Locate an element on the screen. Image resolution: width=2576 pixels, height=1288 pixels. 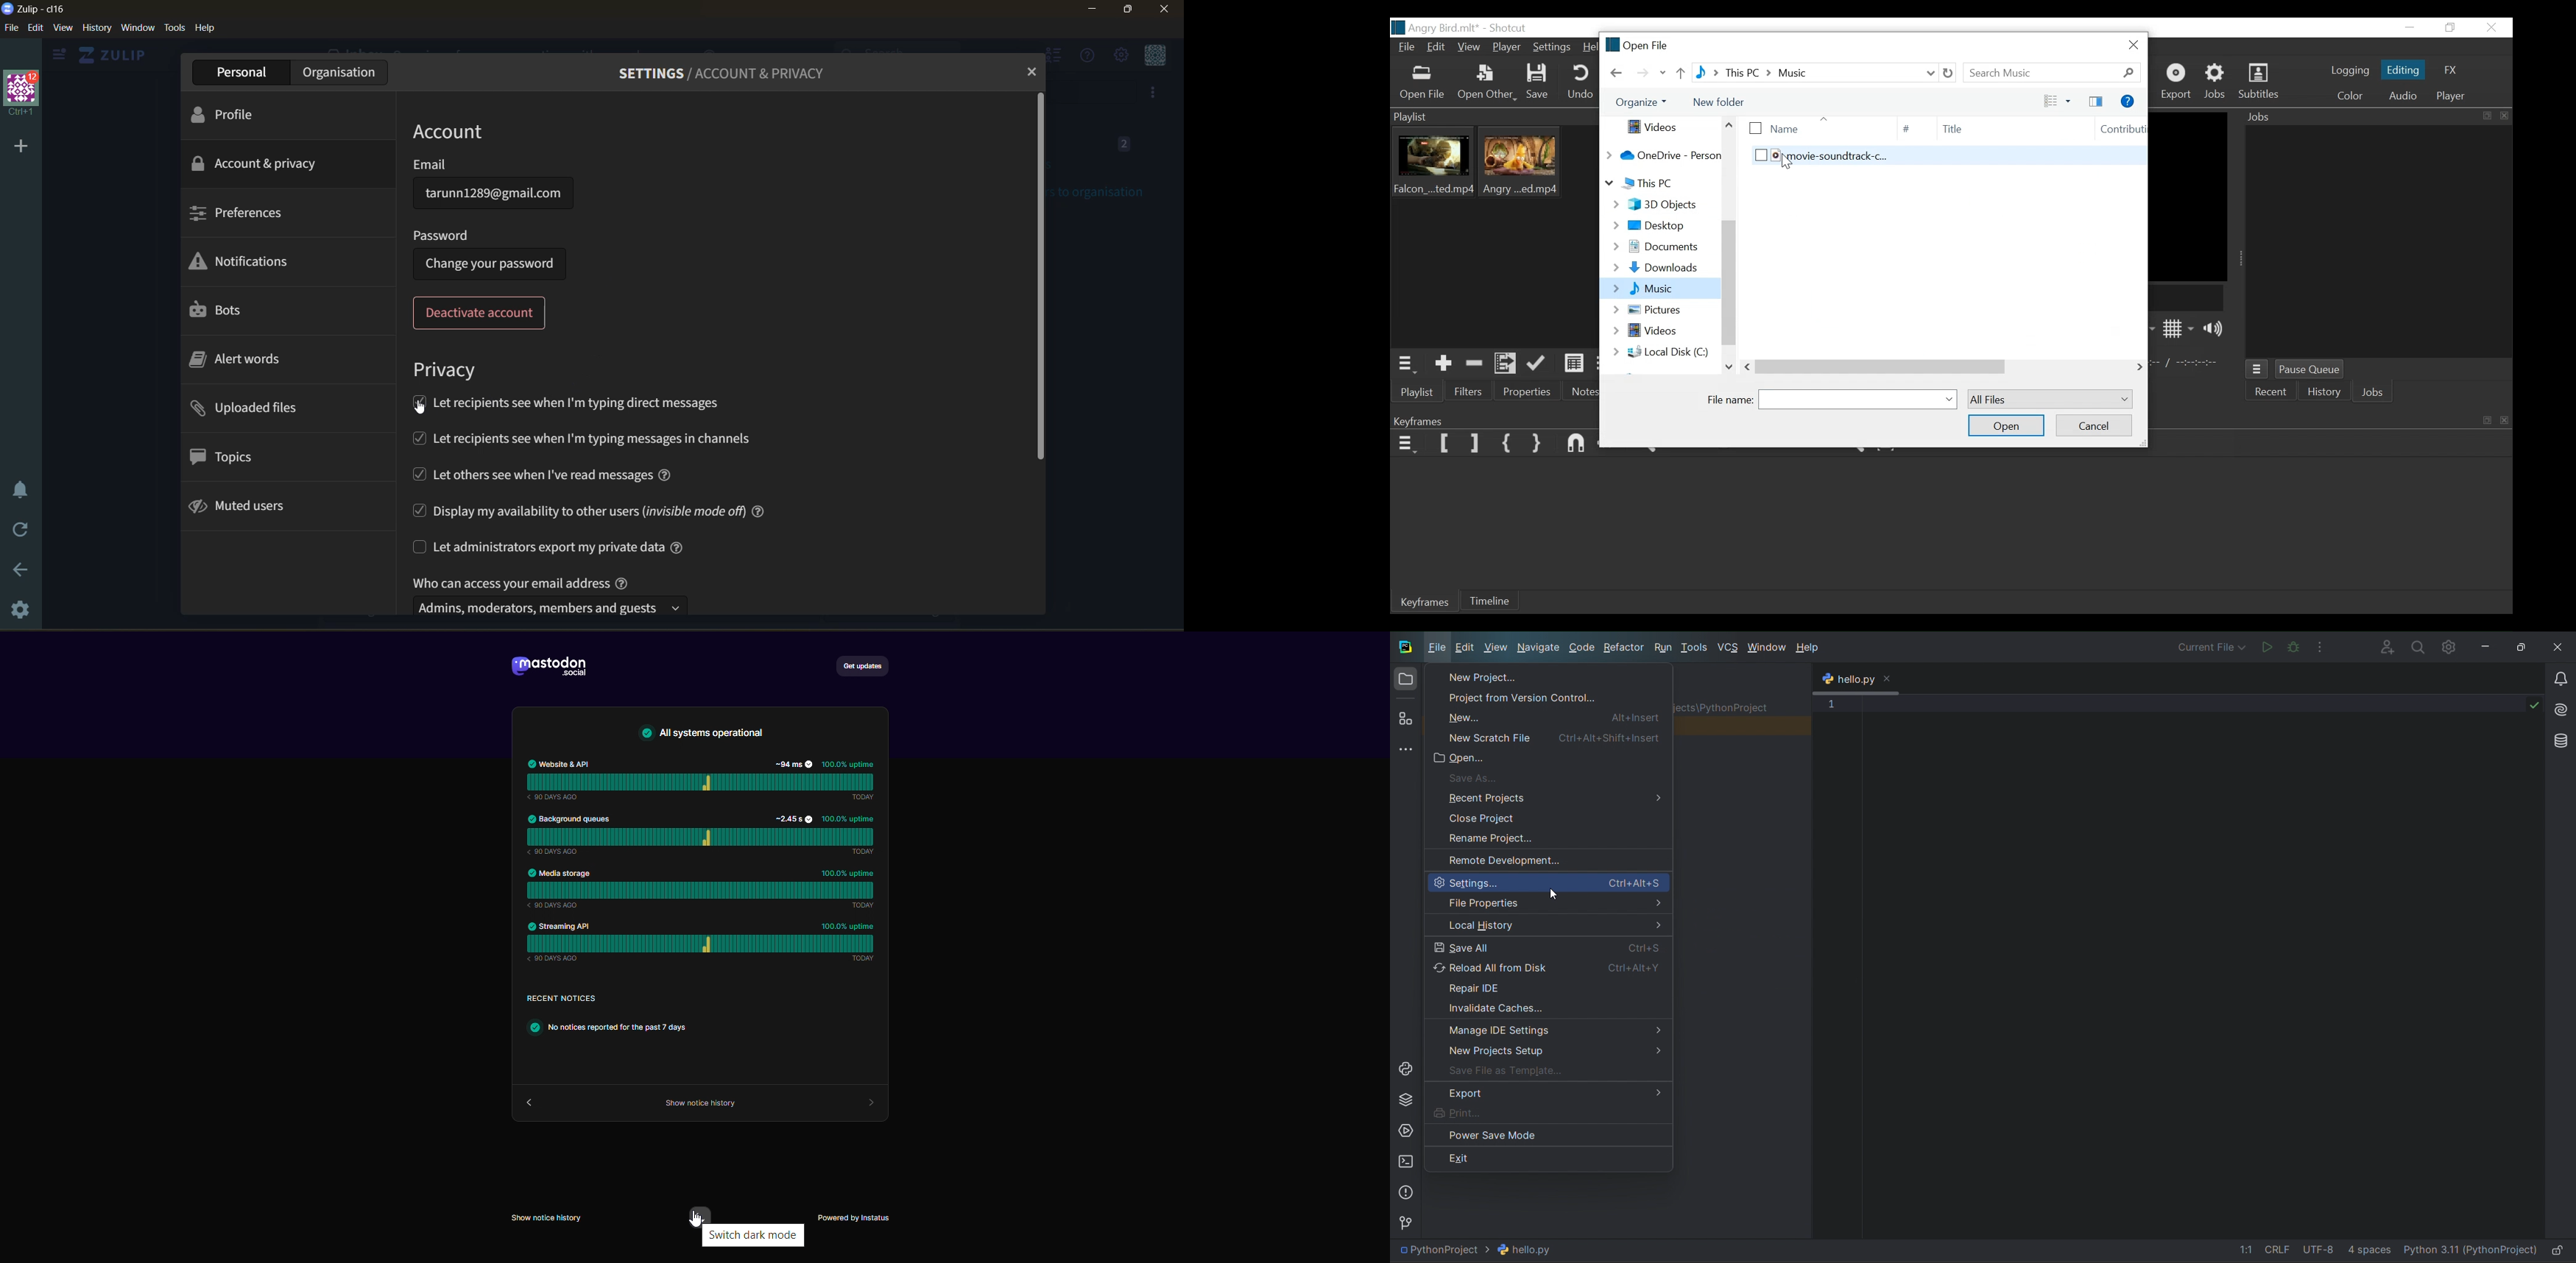
Subtitles is located at coordinates (2263, 82).